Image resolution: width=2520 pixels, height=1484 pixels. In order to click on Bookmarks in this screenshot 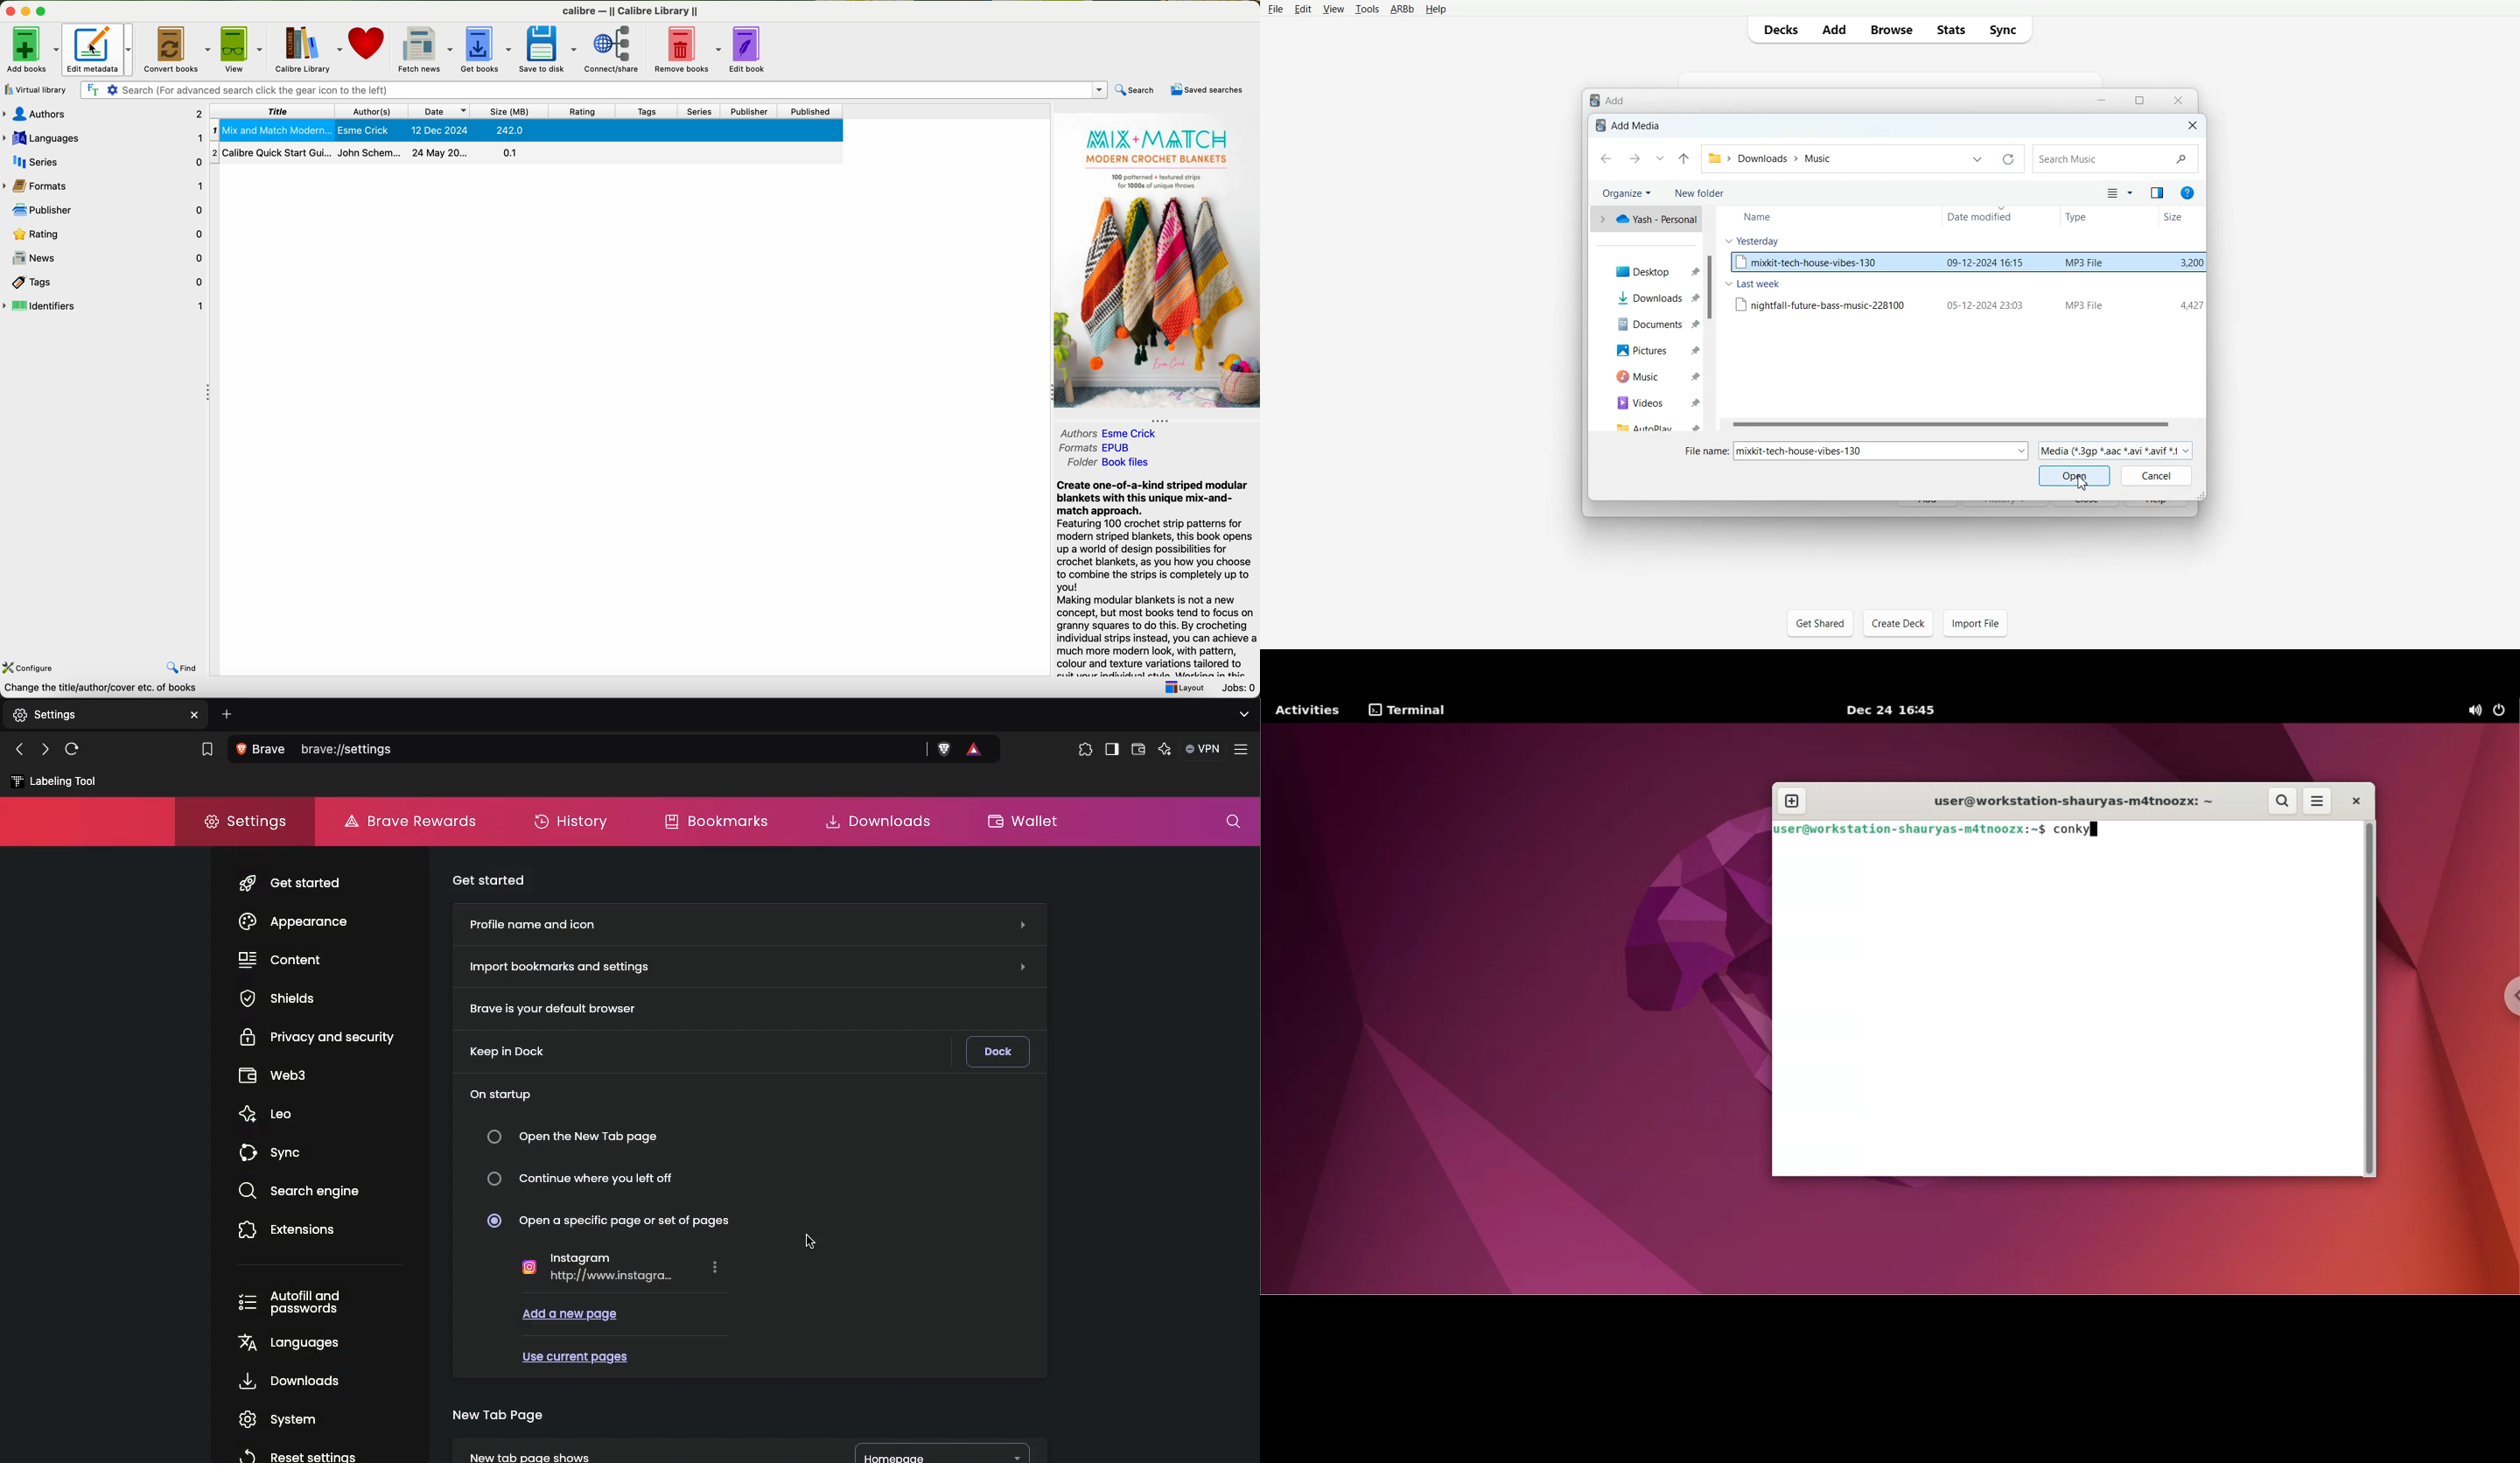, I will do `click(206, 750)`.